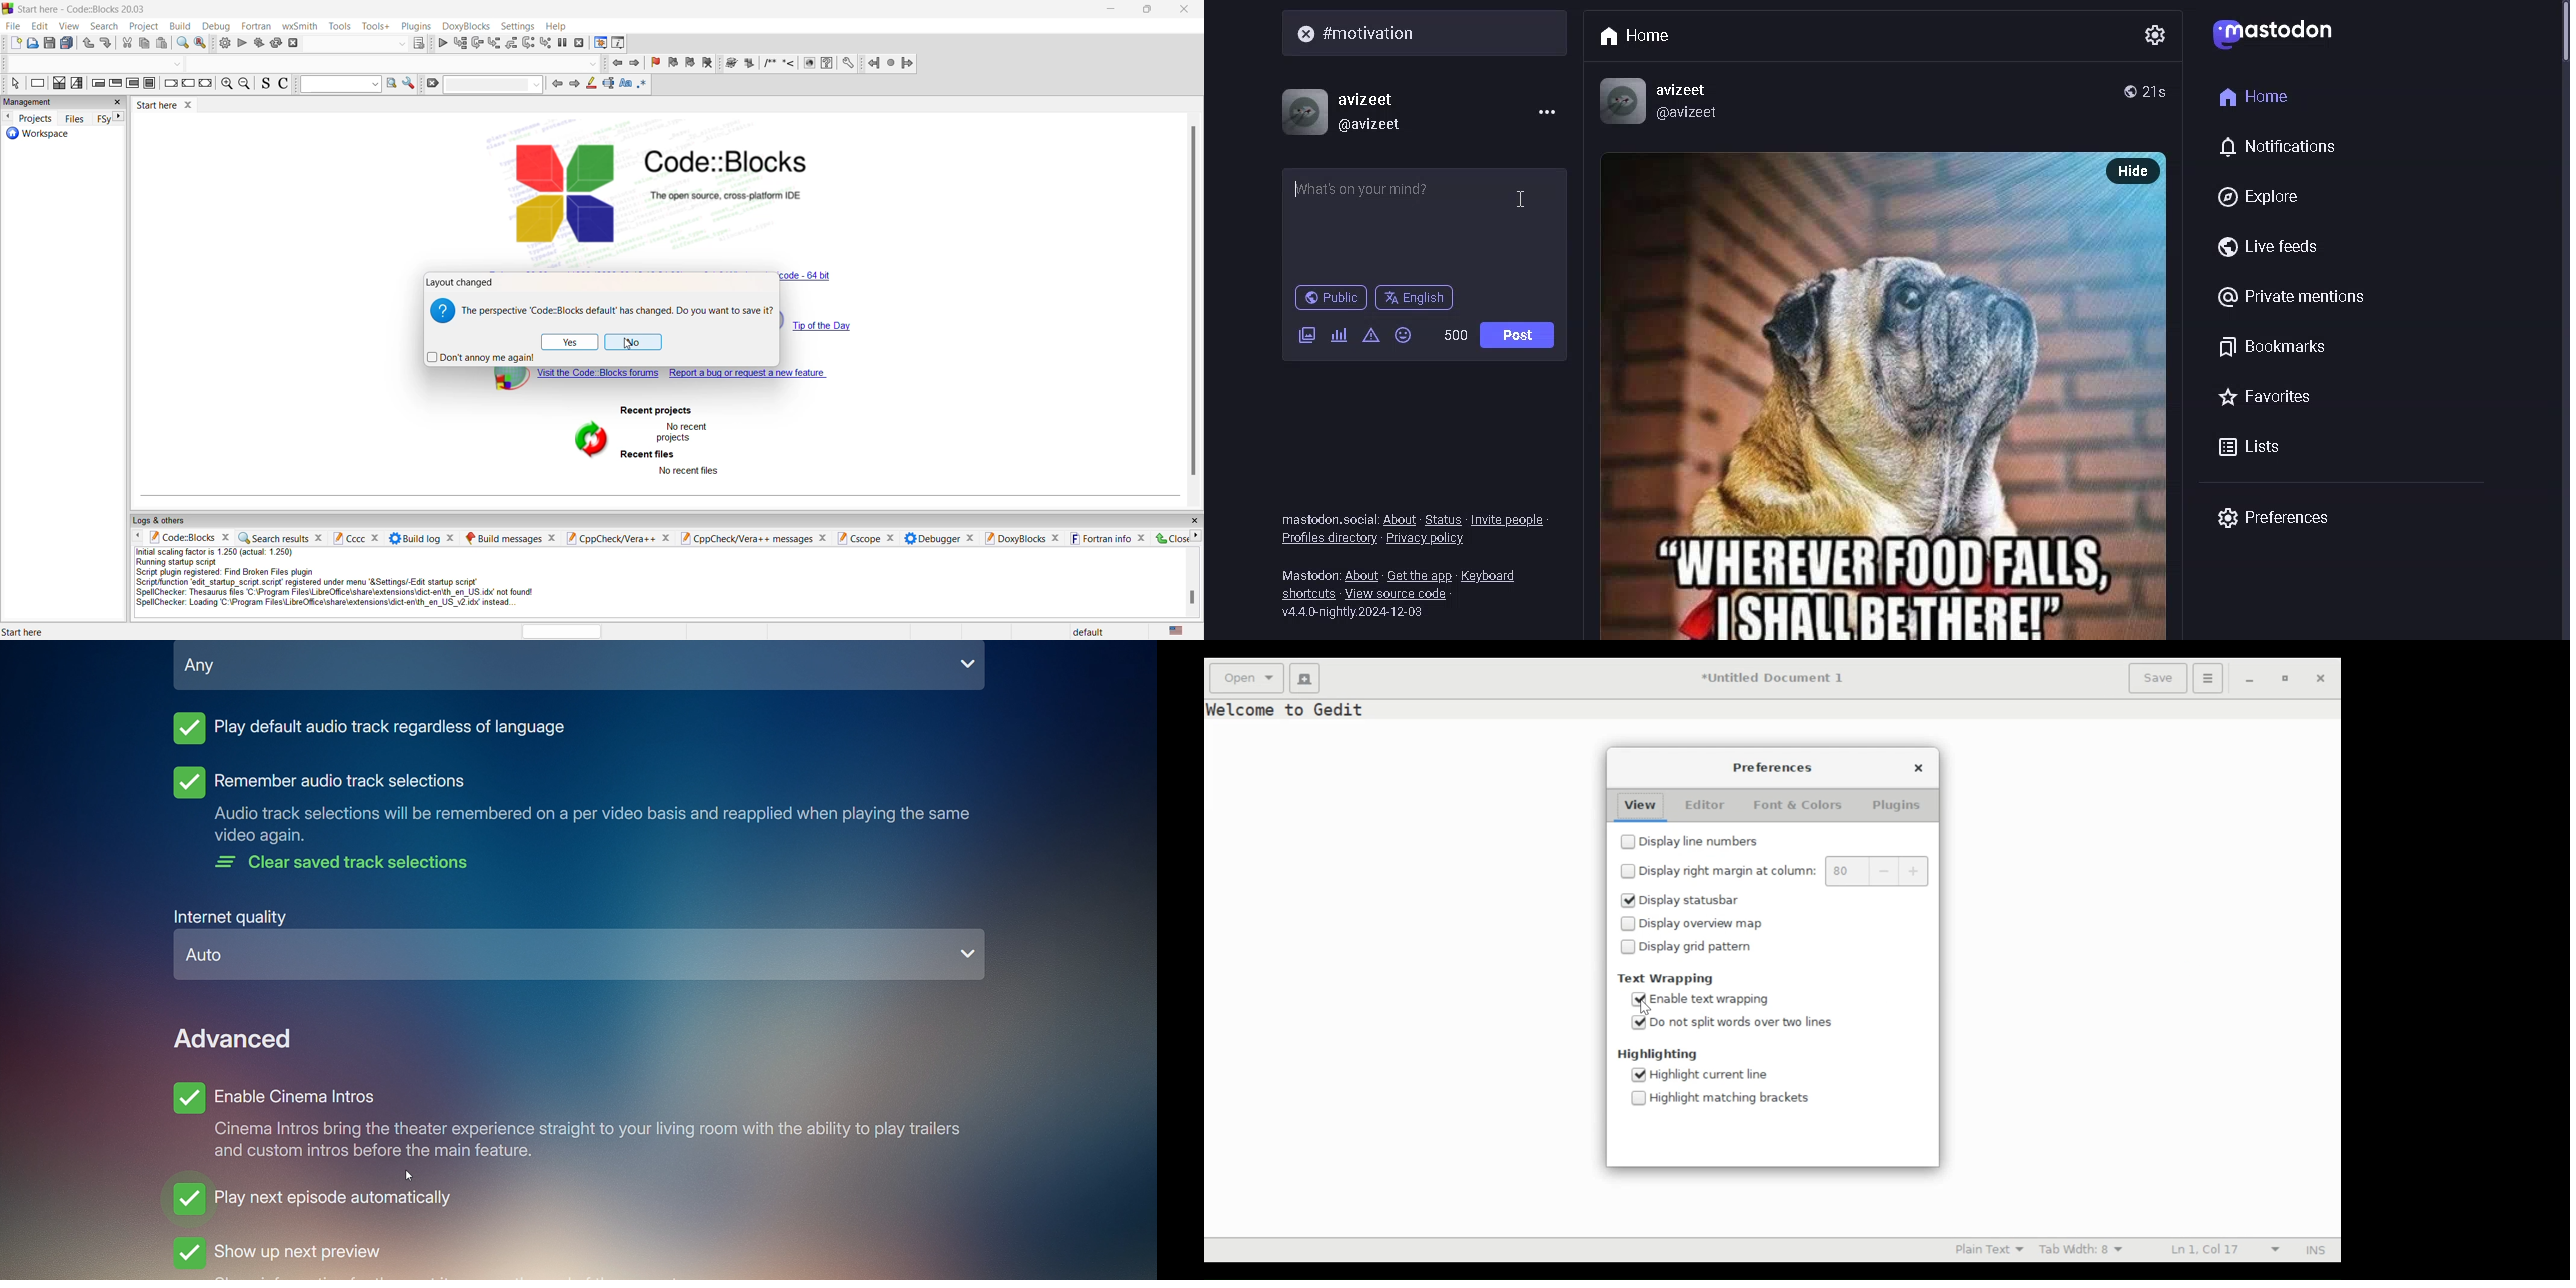 The image size is (2576, 1288). I want to click on post, so click(1521, 333).